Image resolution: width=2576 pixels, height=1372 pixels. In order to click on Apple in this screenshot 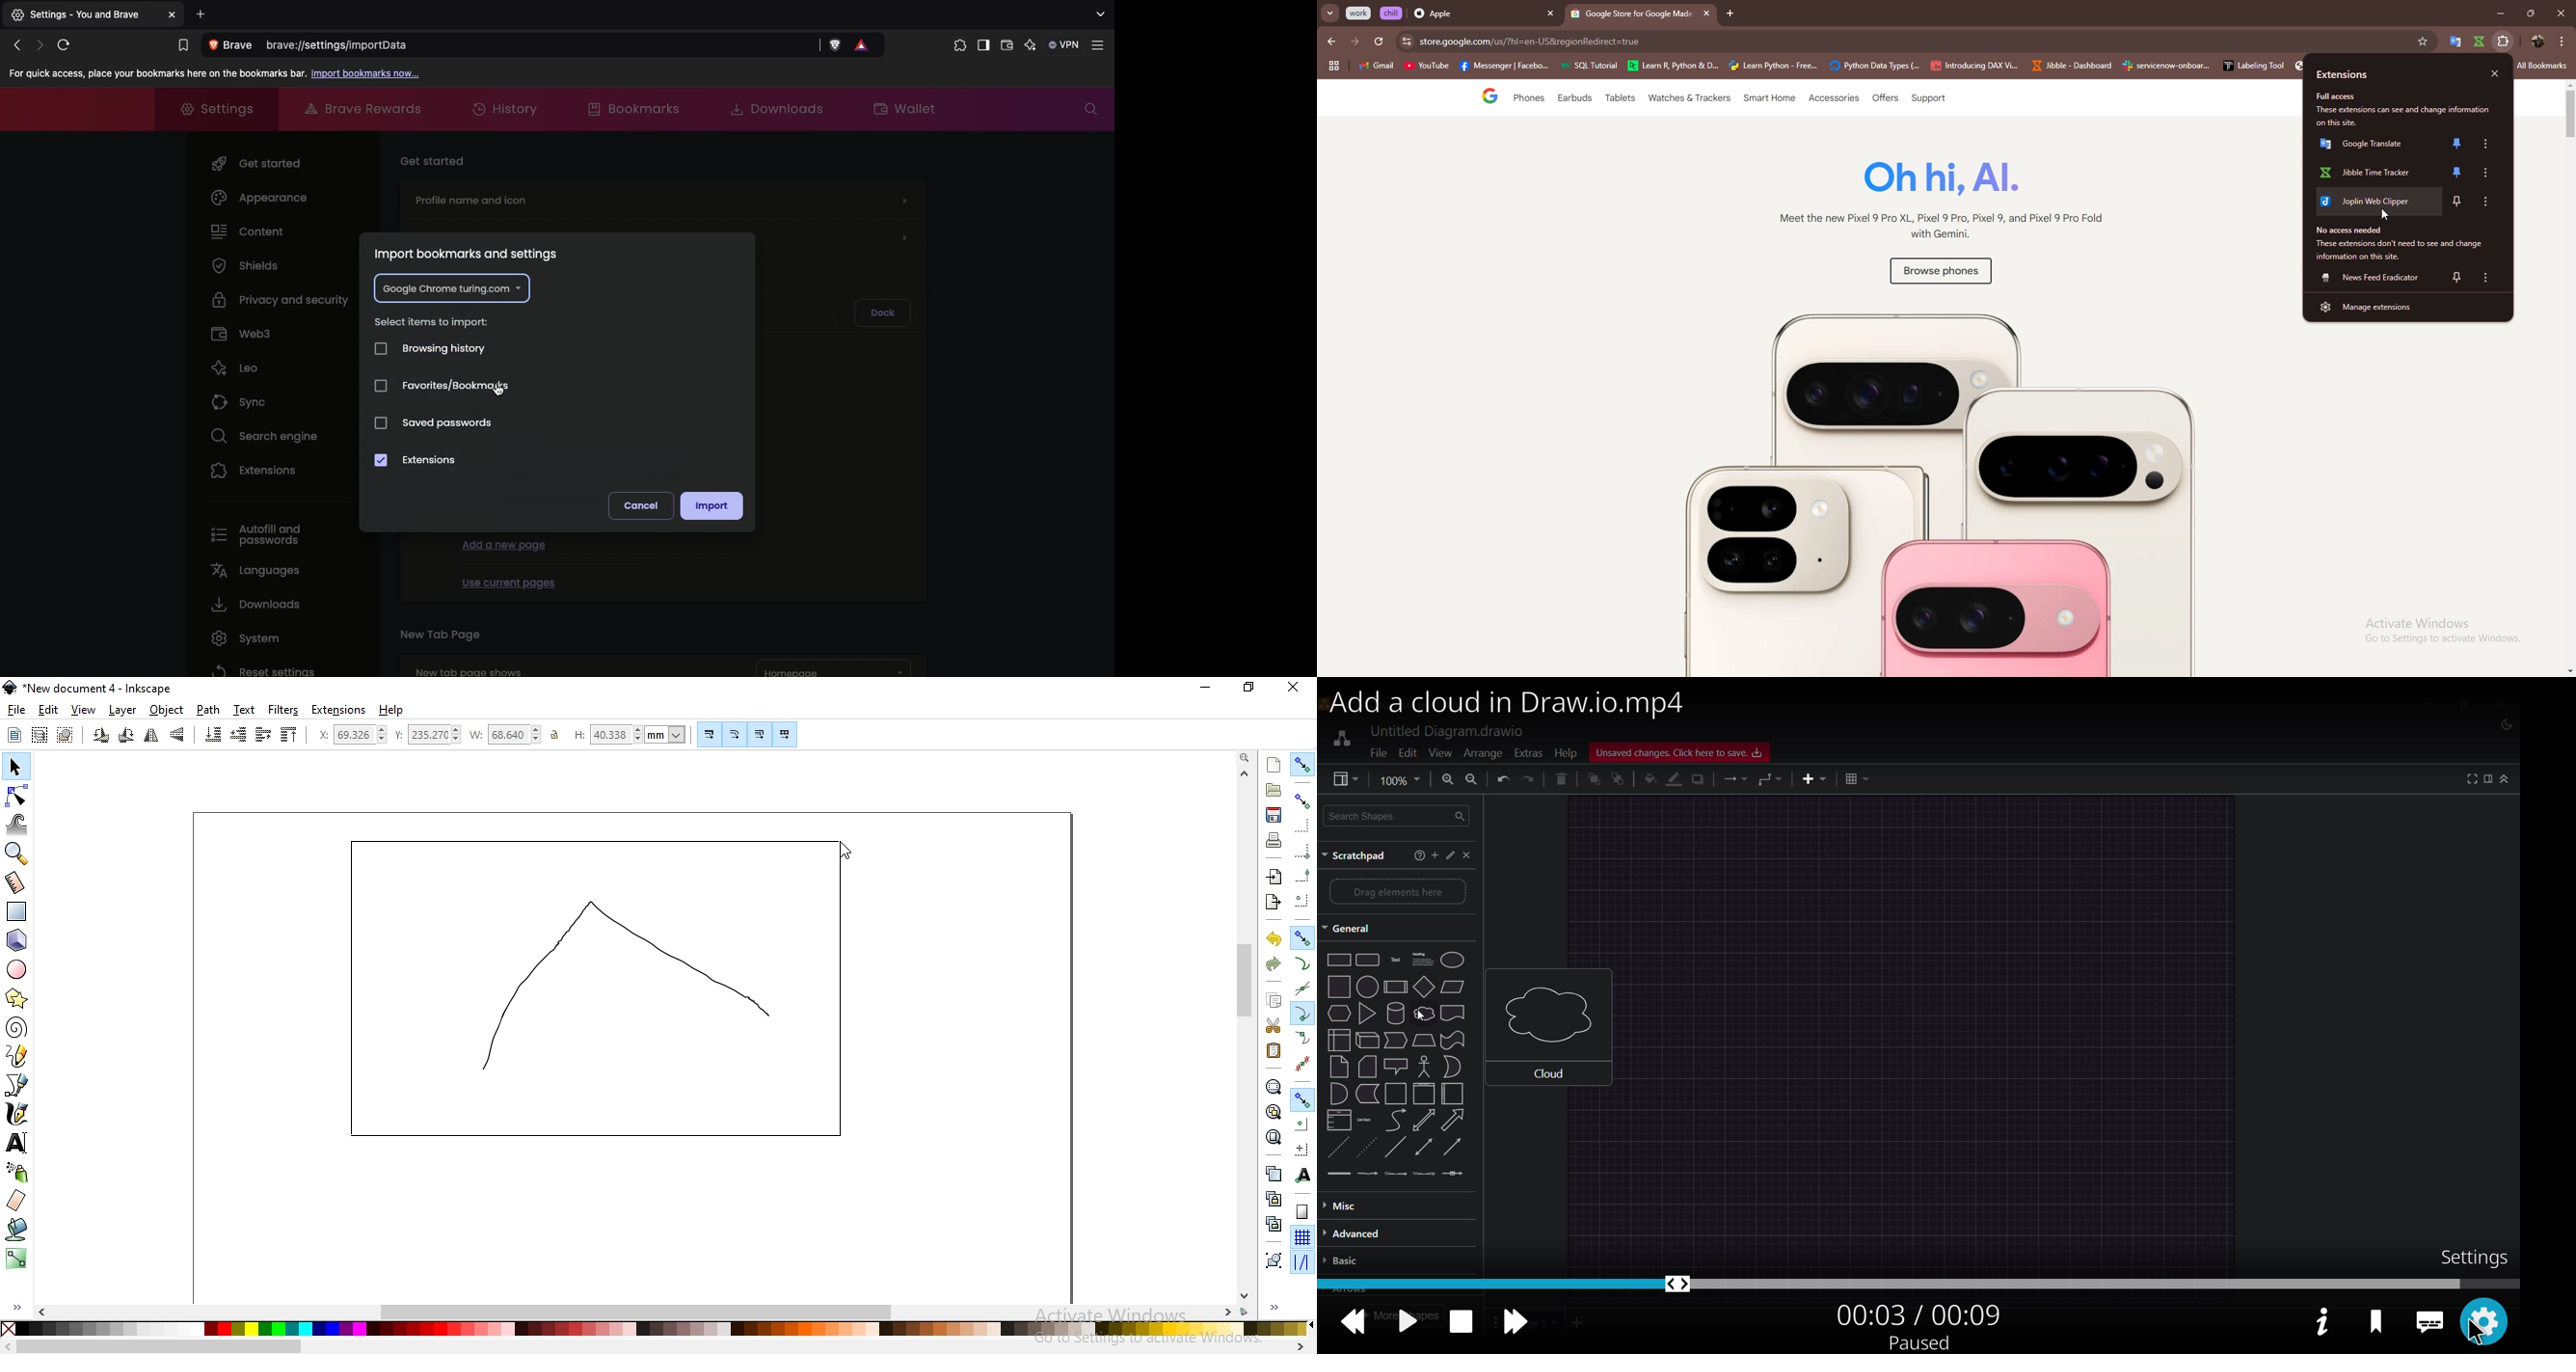, I will do `click(1472, 14)`.